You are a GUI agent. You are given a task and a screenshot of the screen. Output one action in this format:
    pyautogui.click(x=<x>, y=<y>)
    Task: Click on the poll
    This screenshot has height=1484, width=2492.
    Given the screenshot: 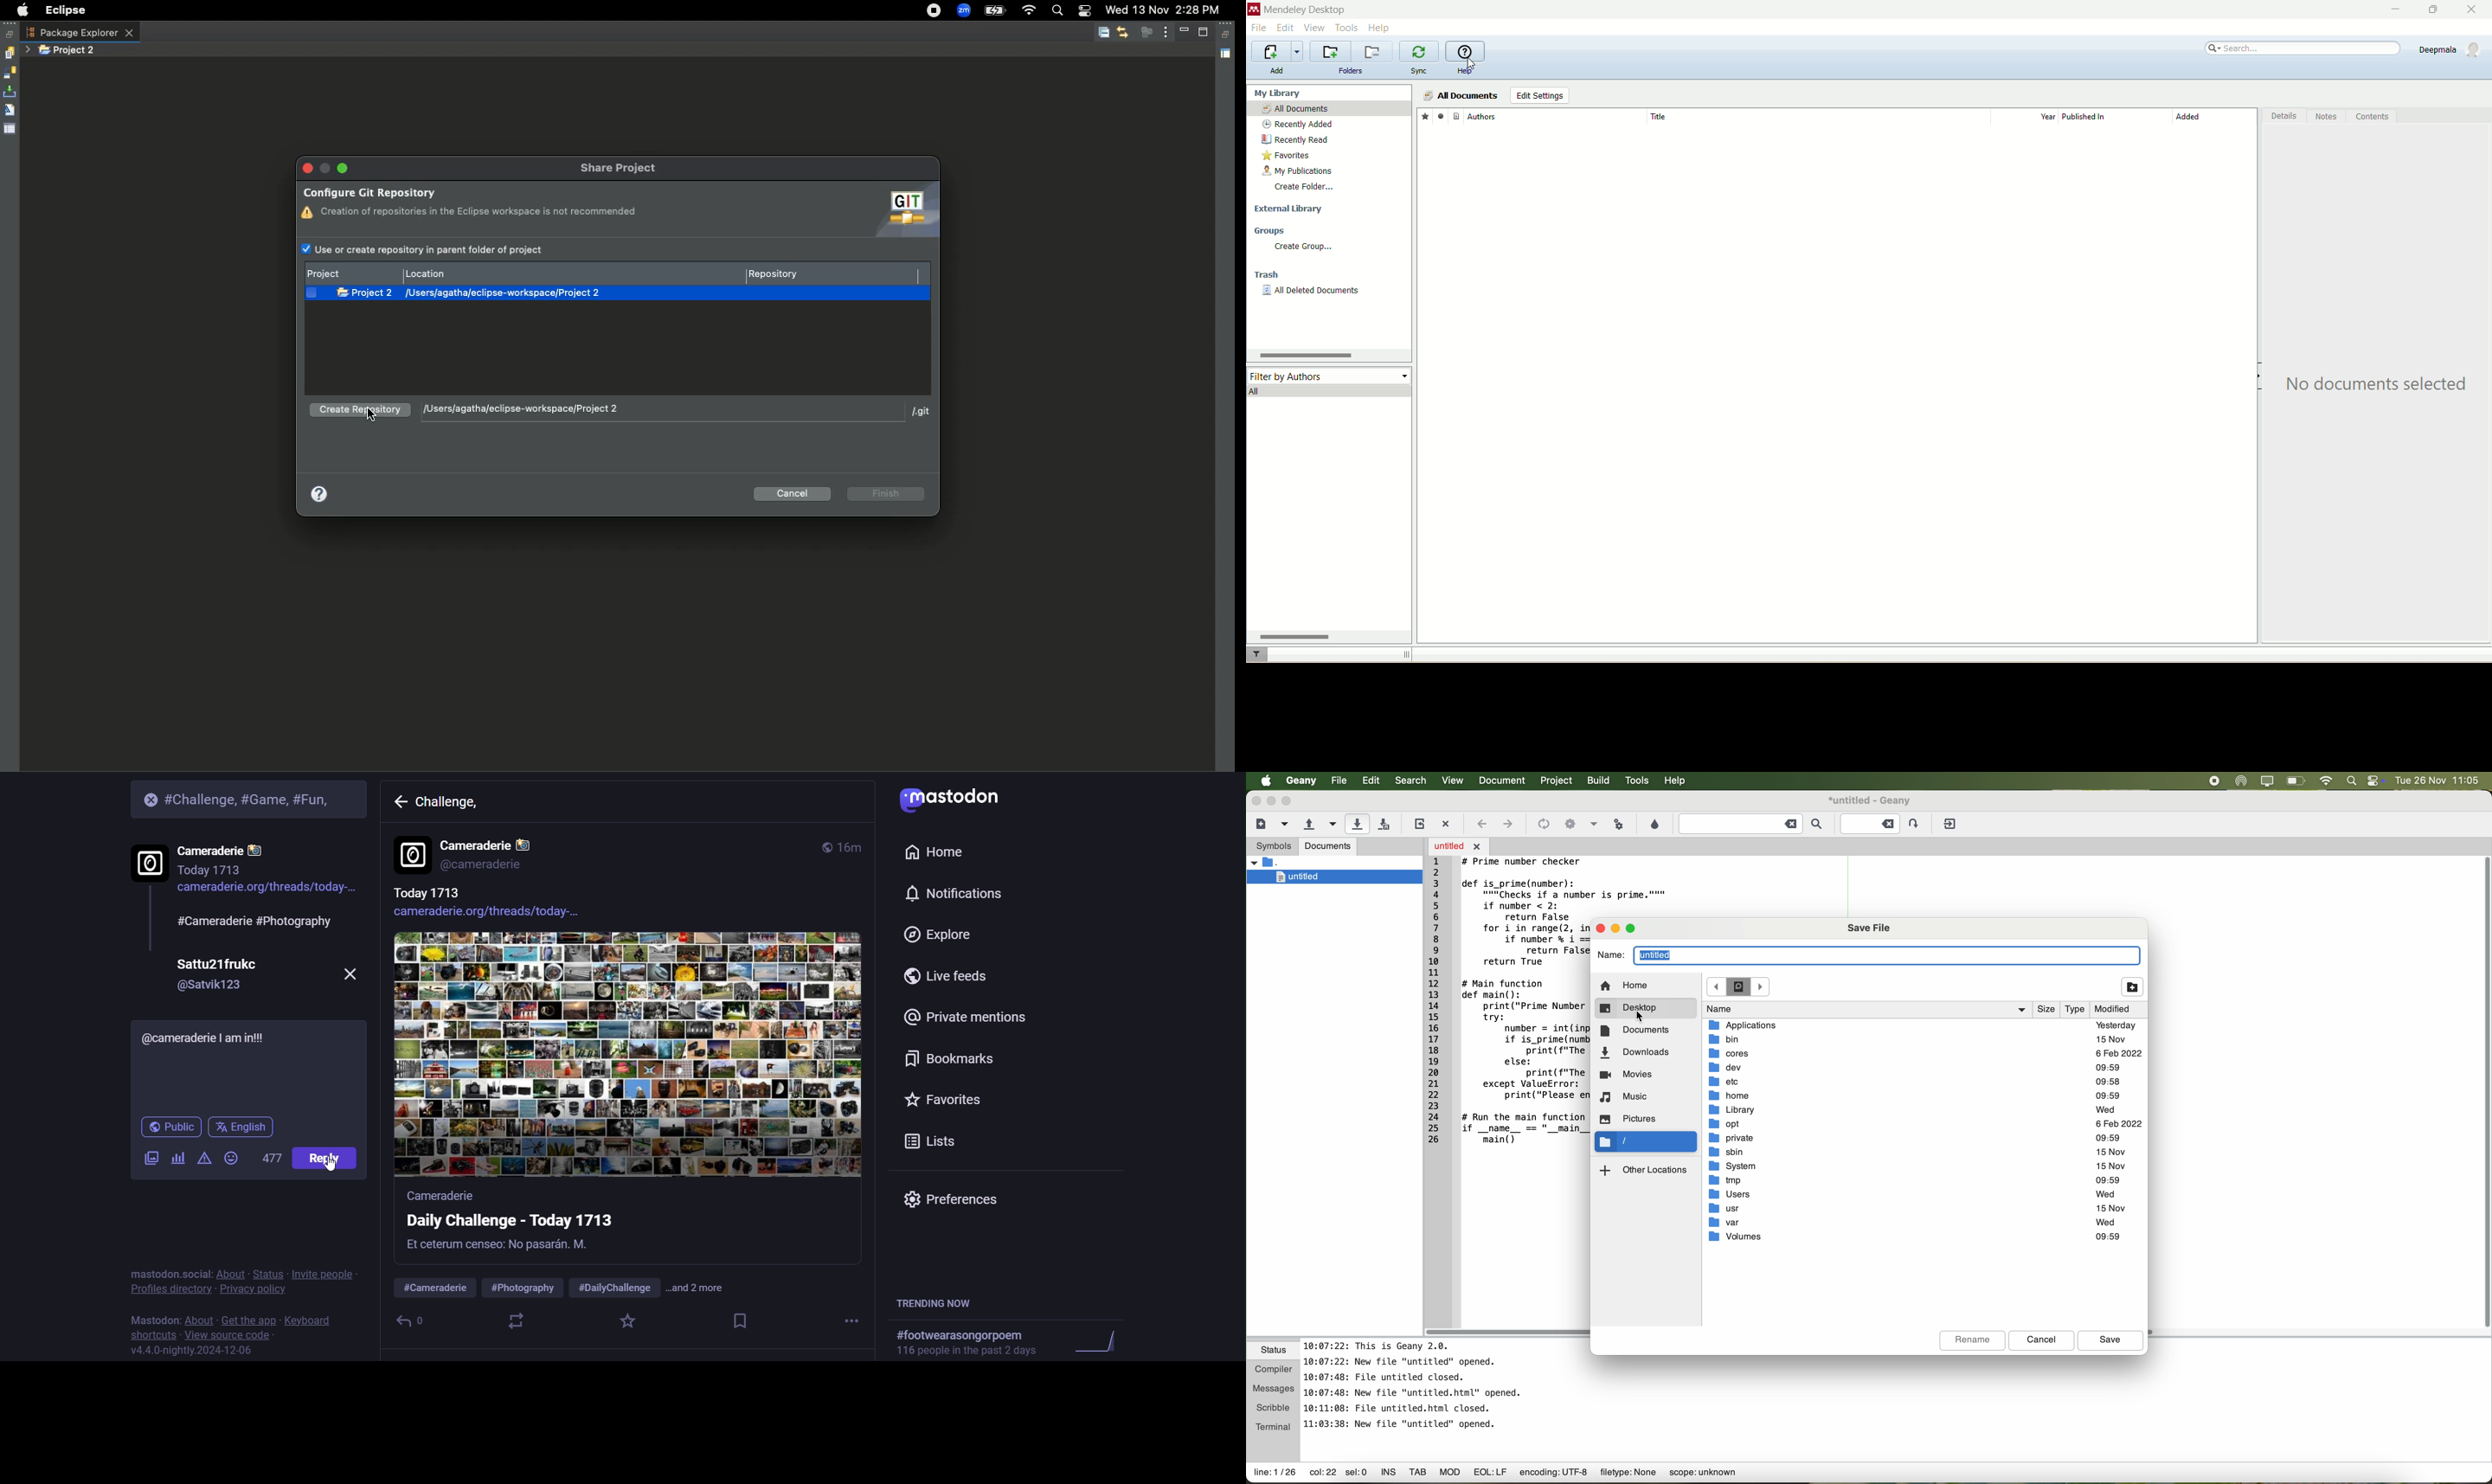 What is the action you would take?
    pyautogui.click(x=175, y=1156)
    